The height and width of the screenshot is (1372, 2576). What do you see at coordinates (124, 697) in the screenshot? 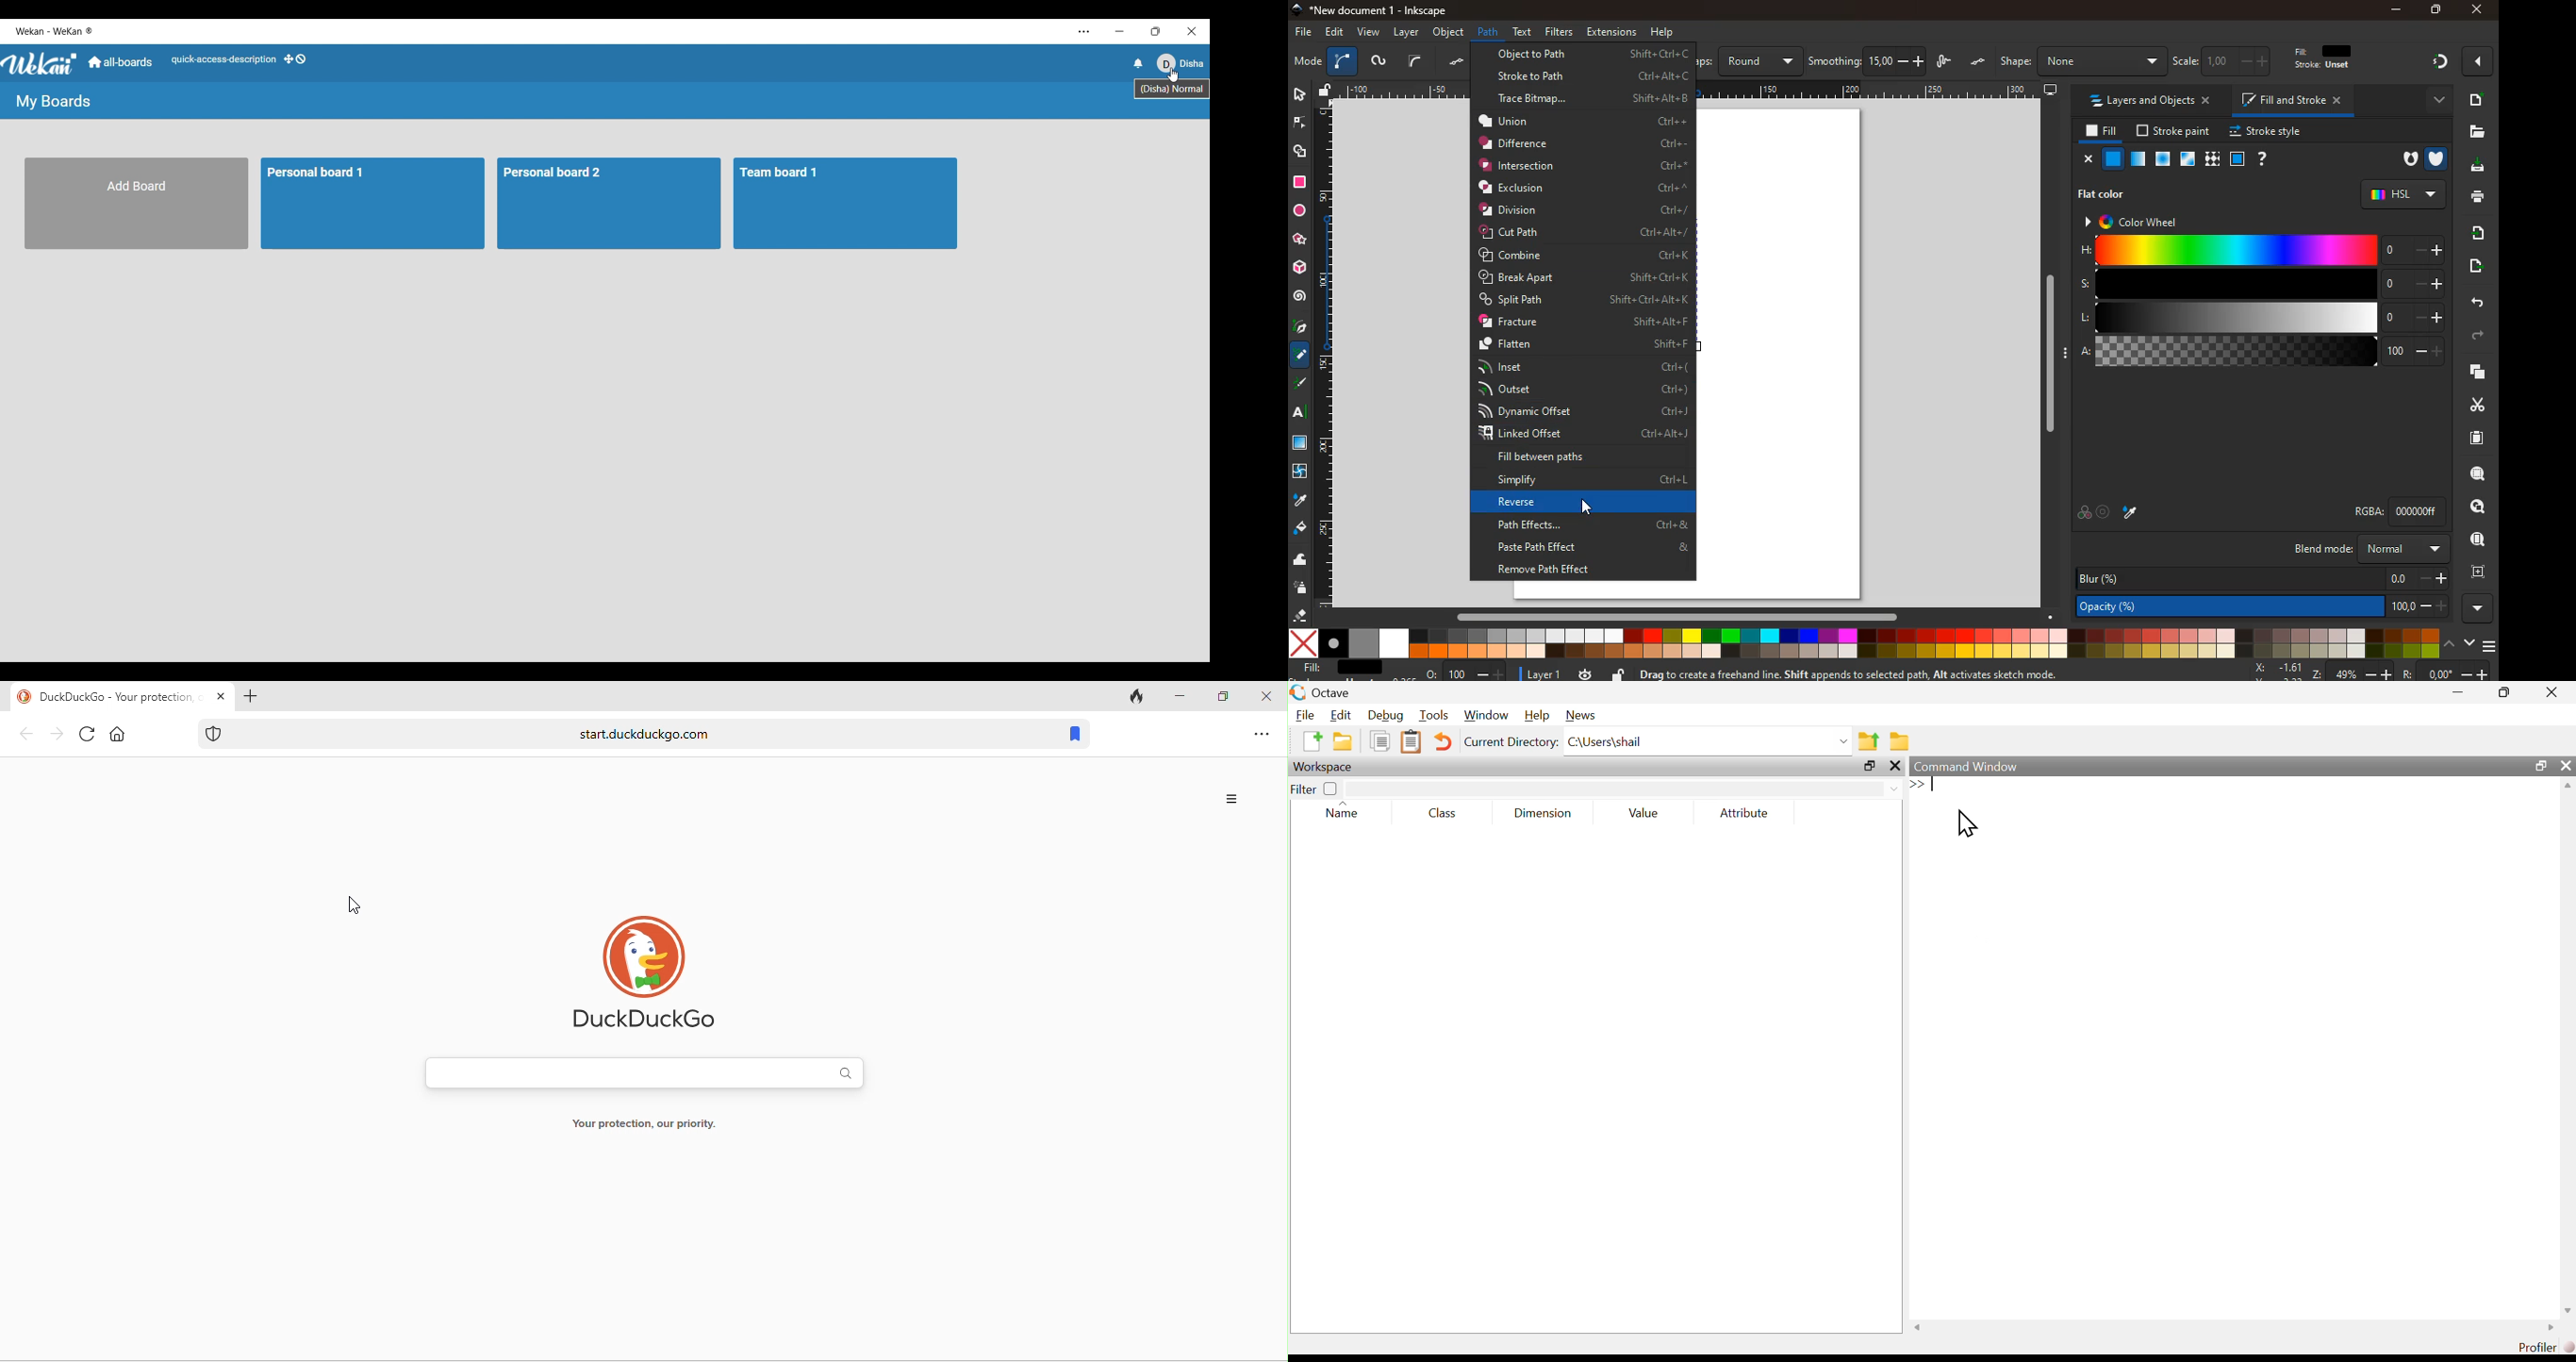
I see `title` at bounding box center [124, 697].